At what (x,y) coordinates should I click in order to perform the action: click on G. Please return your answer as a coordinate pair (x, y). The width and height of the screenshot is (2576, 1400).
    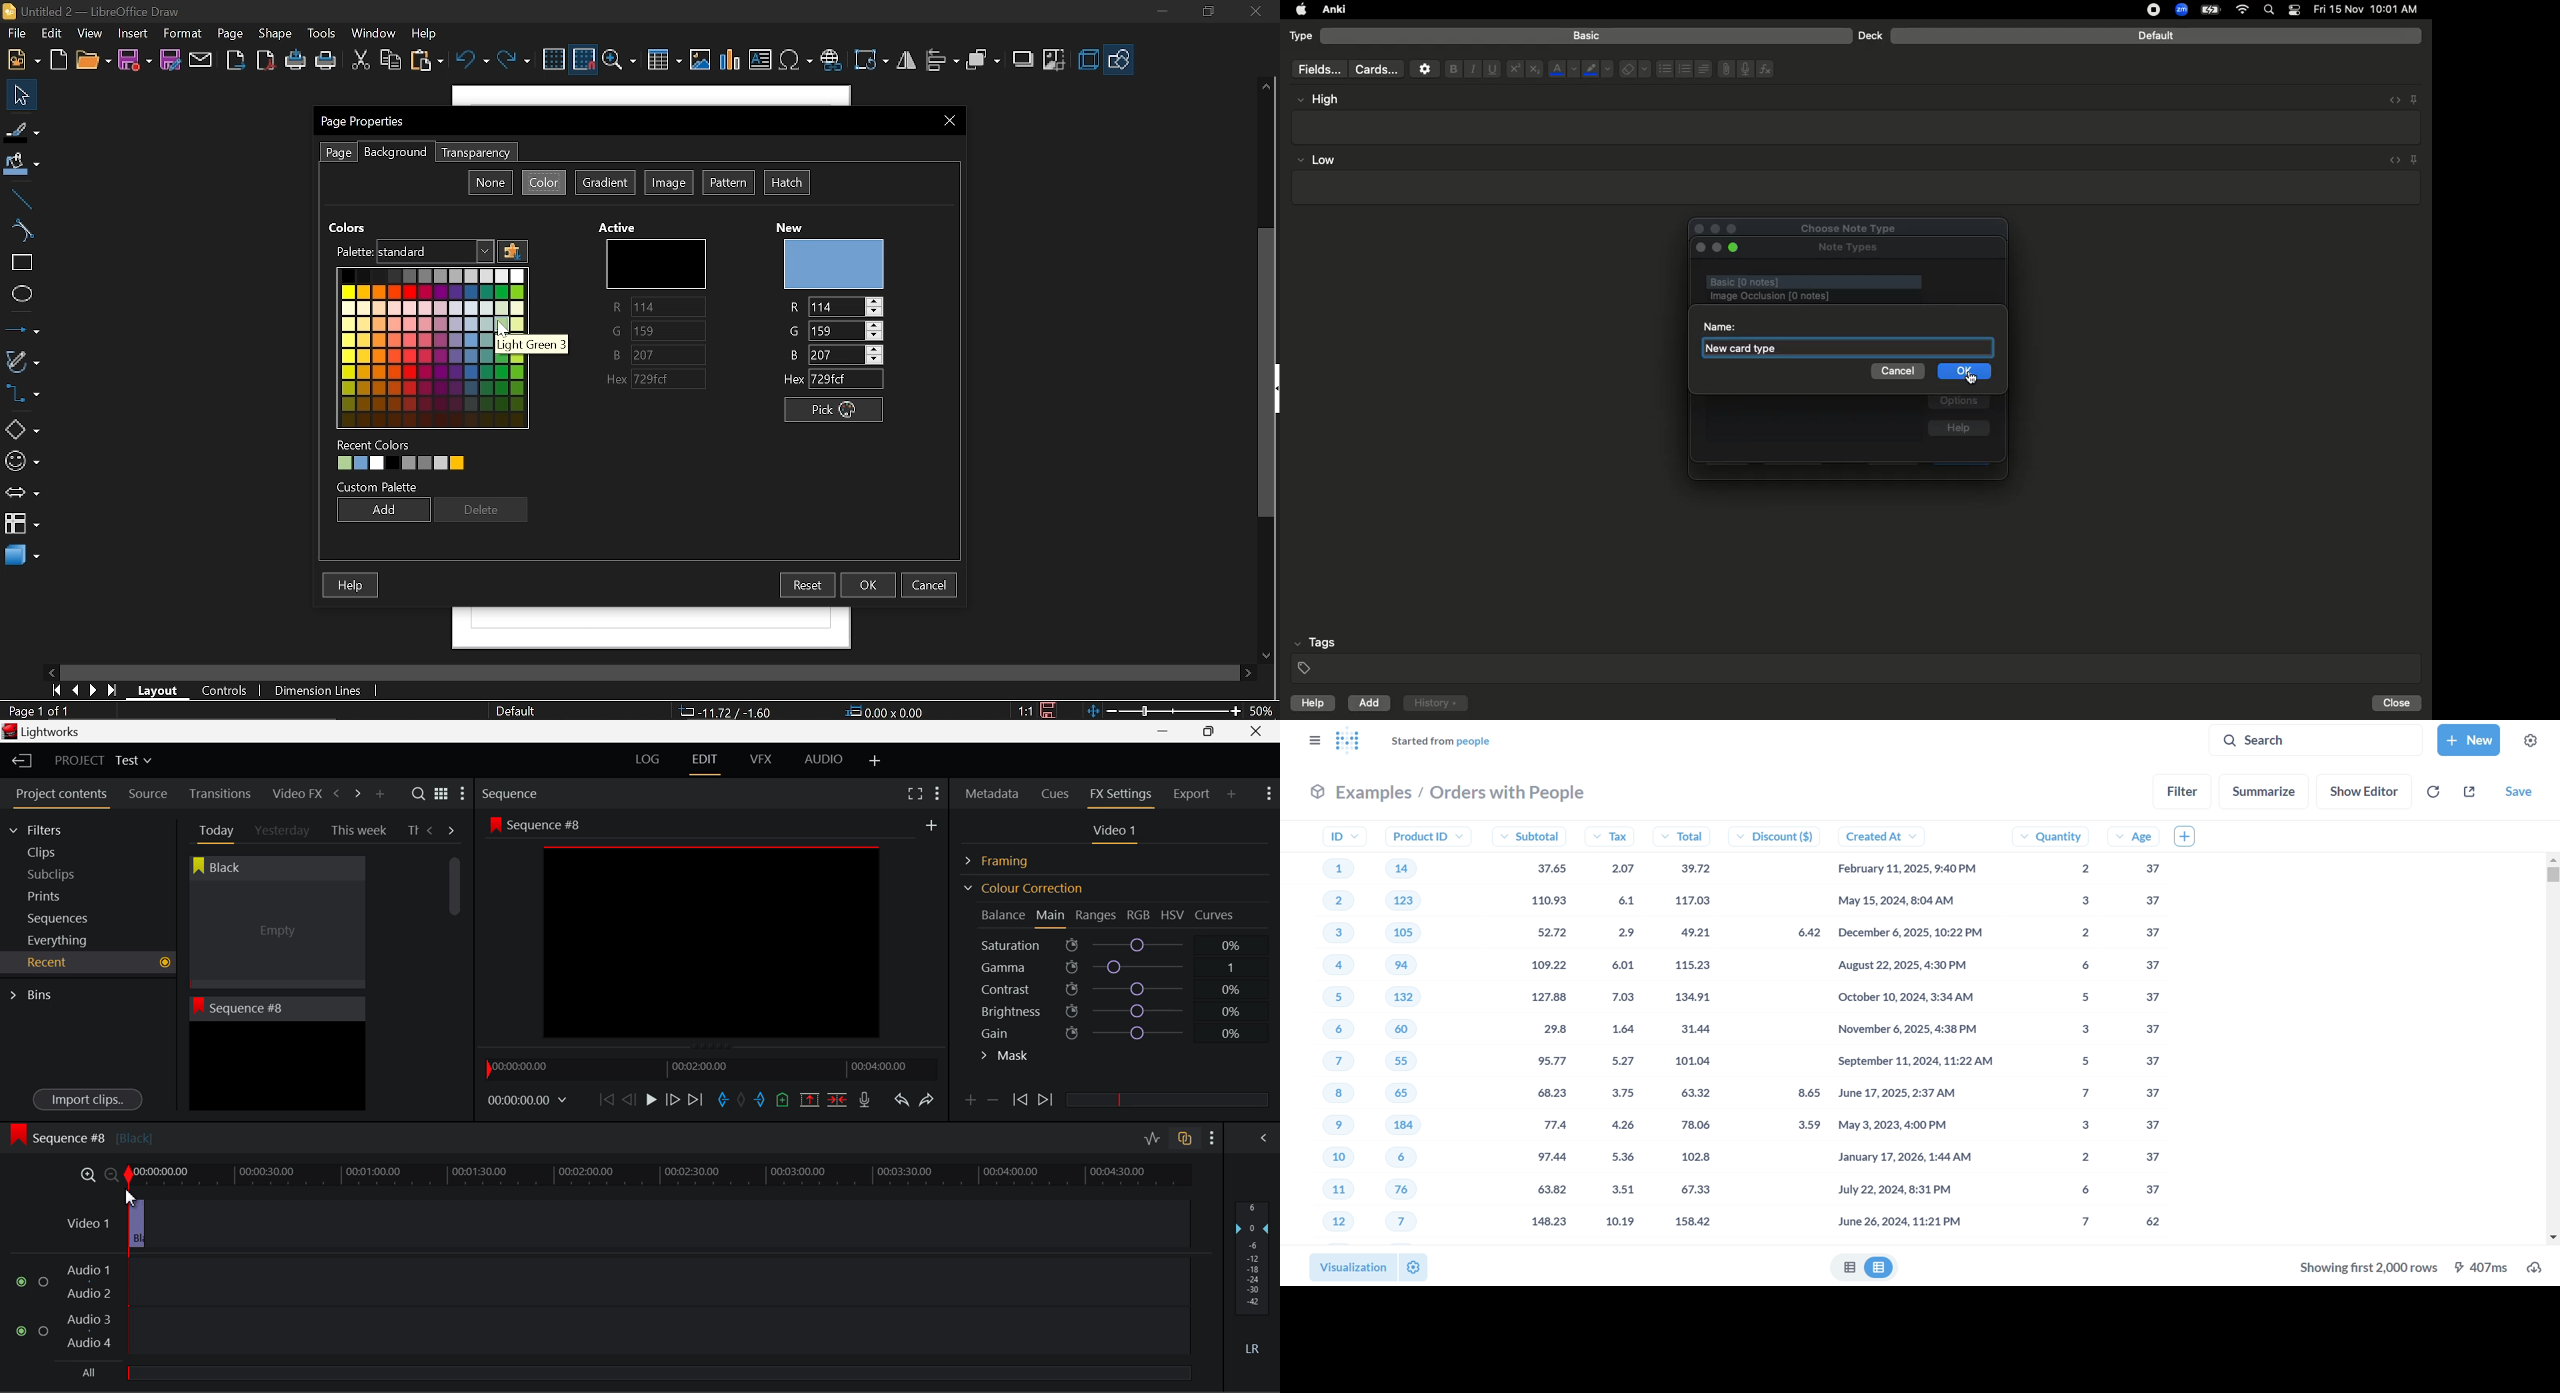
    Looking at the image, I should click on (658, 333).